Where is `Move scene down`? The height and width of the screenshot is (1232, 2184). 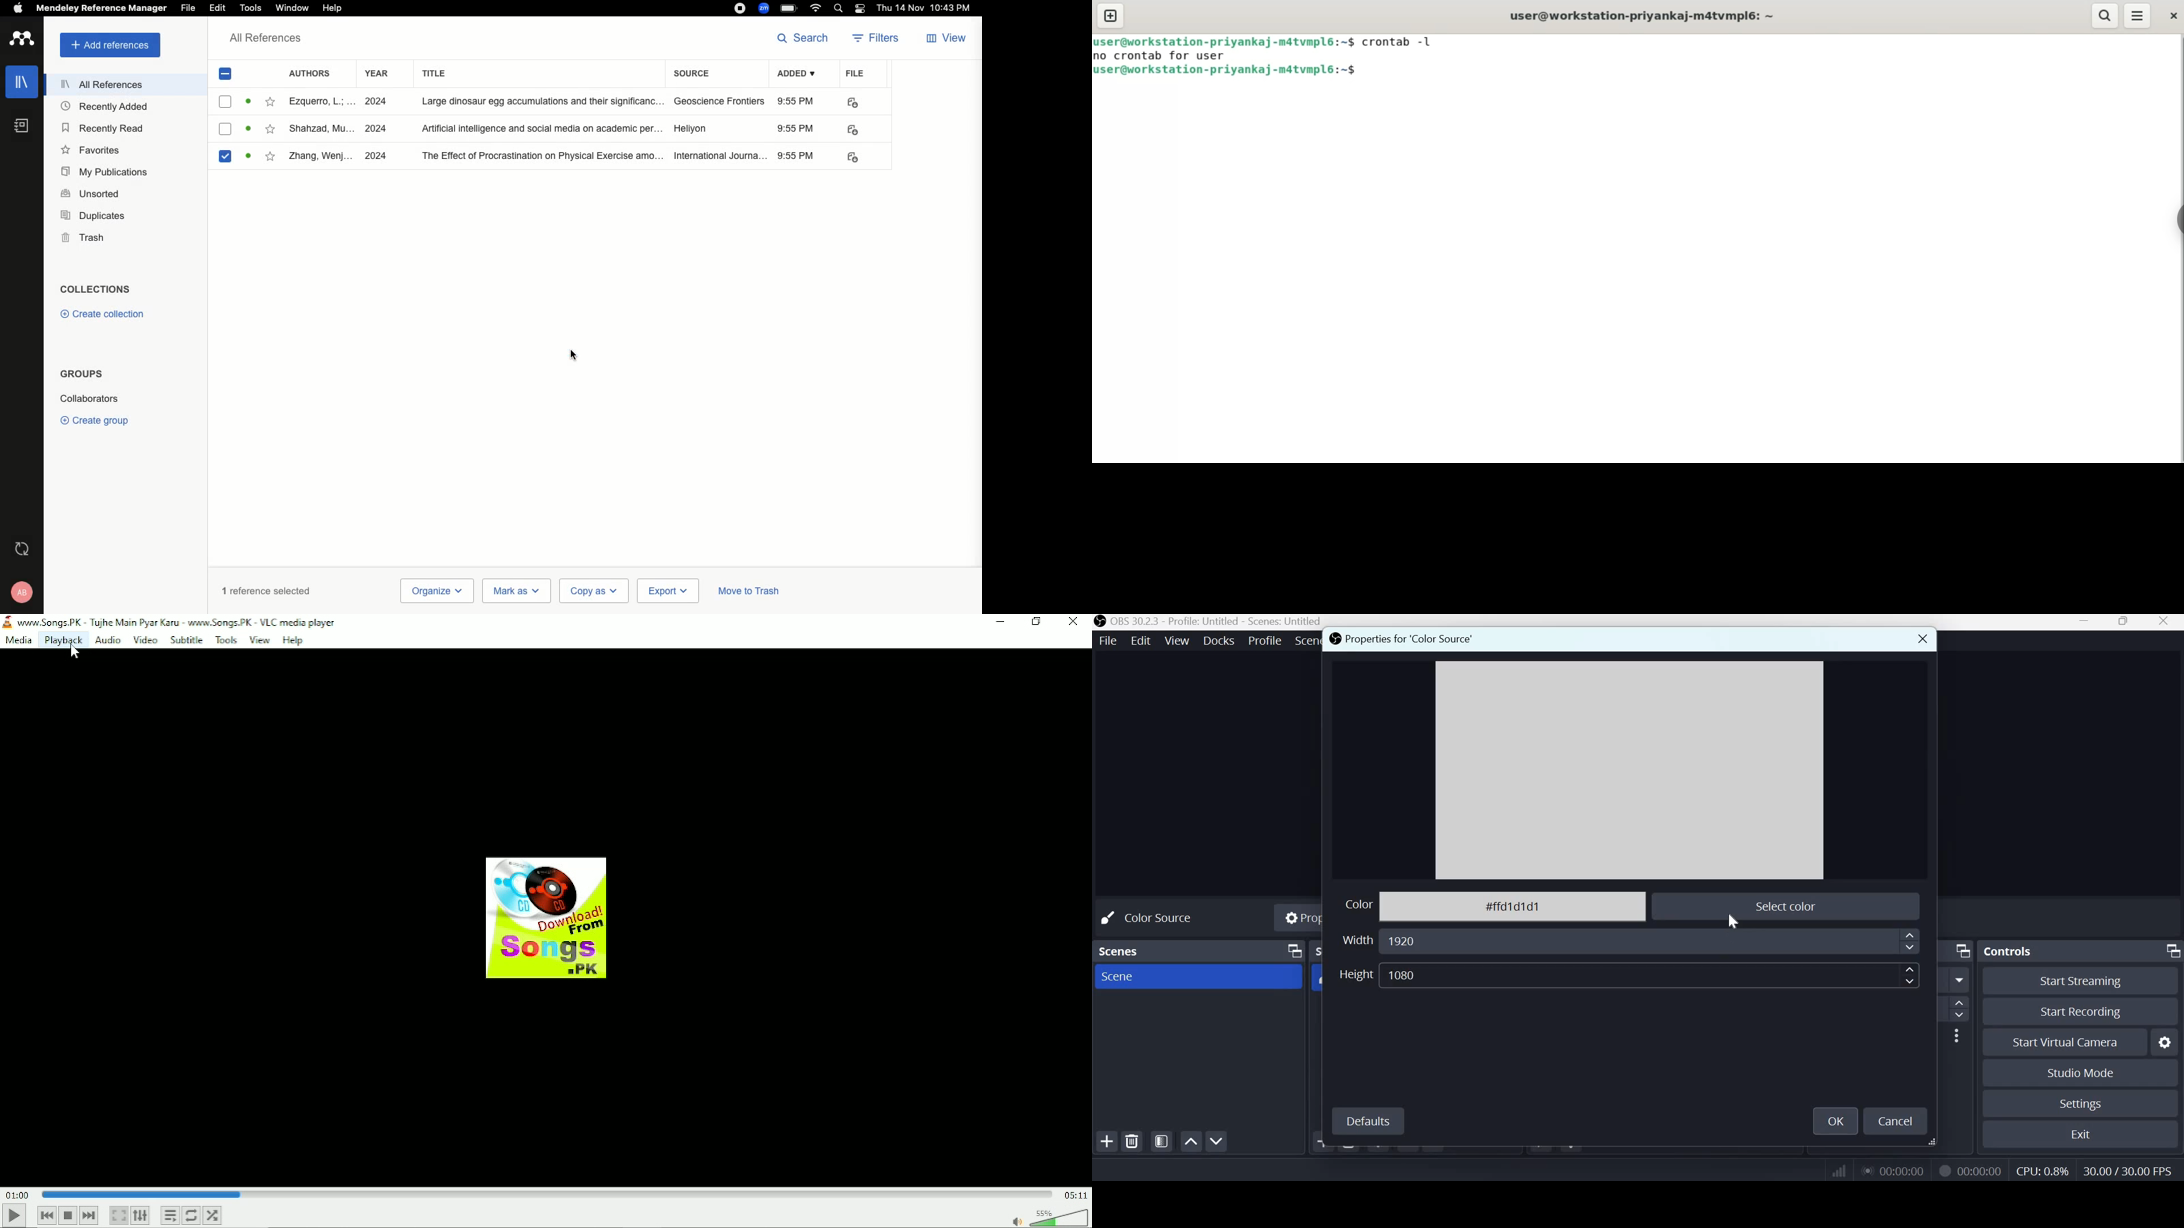 Move scene down is located at coordinates (1219, 1142).